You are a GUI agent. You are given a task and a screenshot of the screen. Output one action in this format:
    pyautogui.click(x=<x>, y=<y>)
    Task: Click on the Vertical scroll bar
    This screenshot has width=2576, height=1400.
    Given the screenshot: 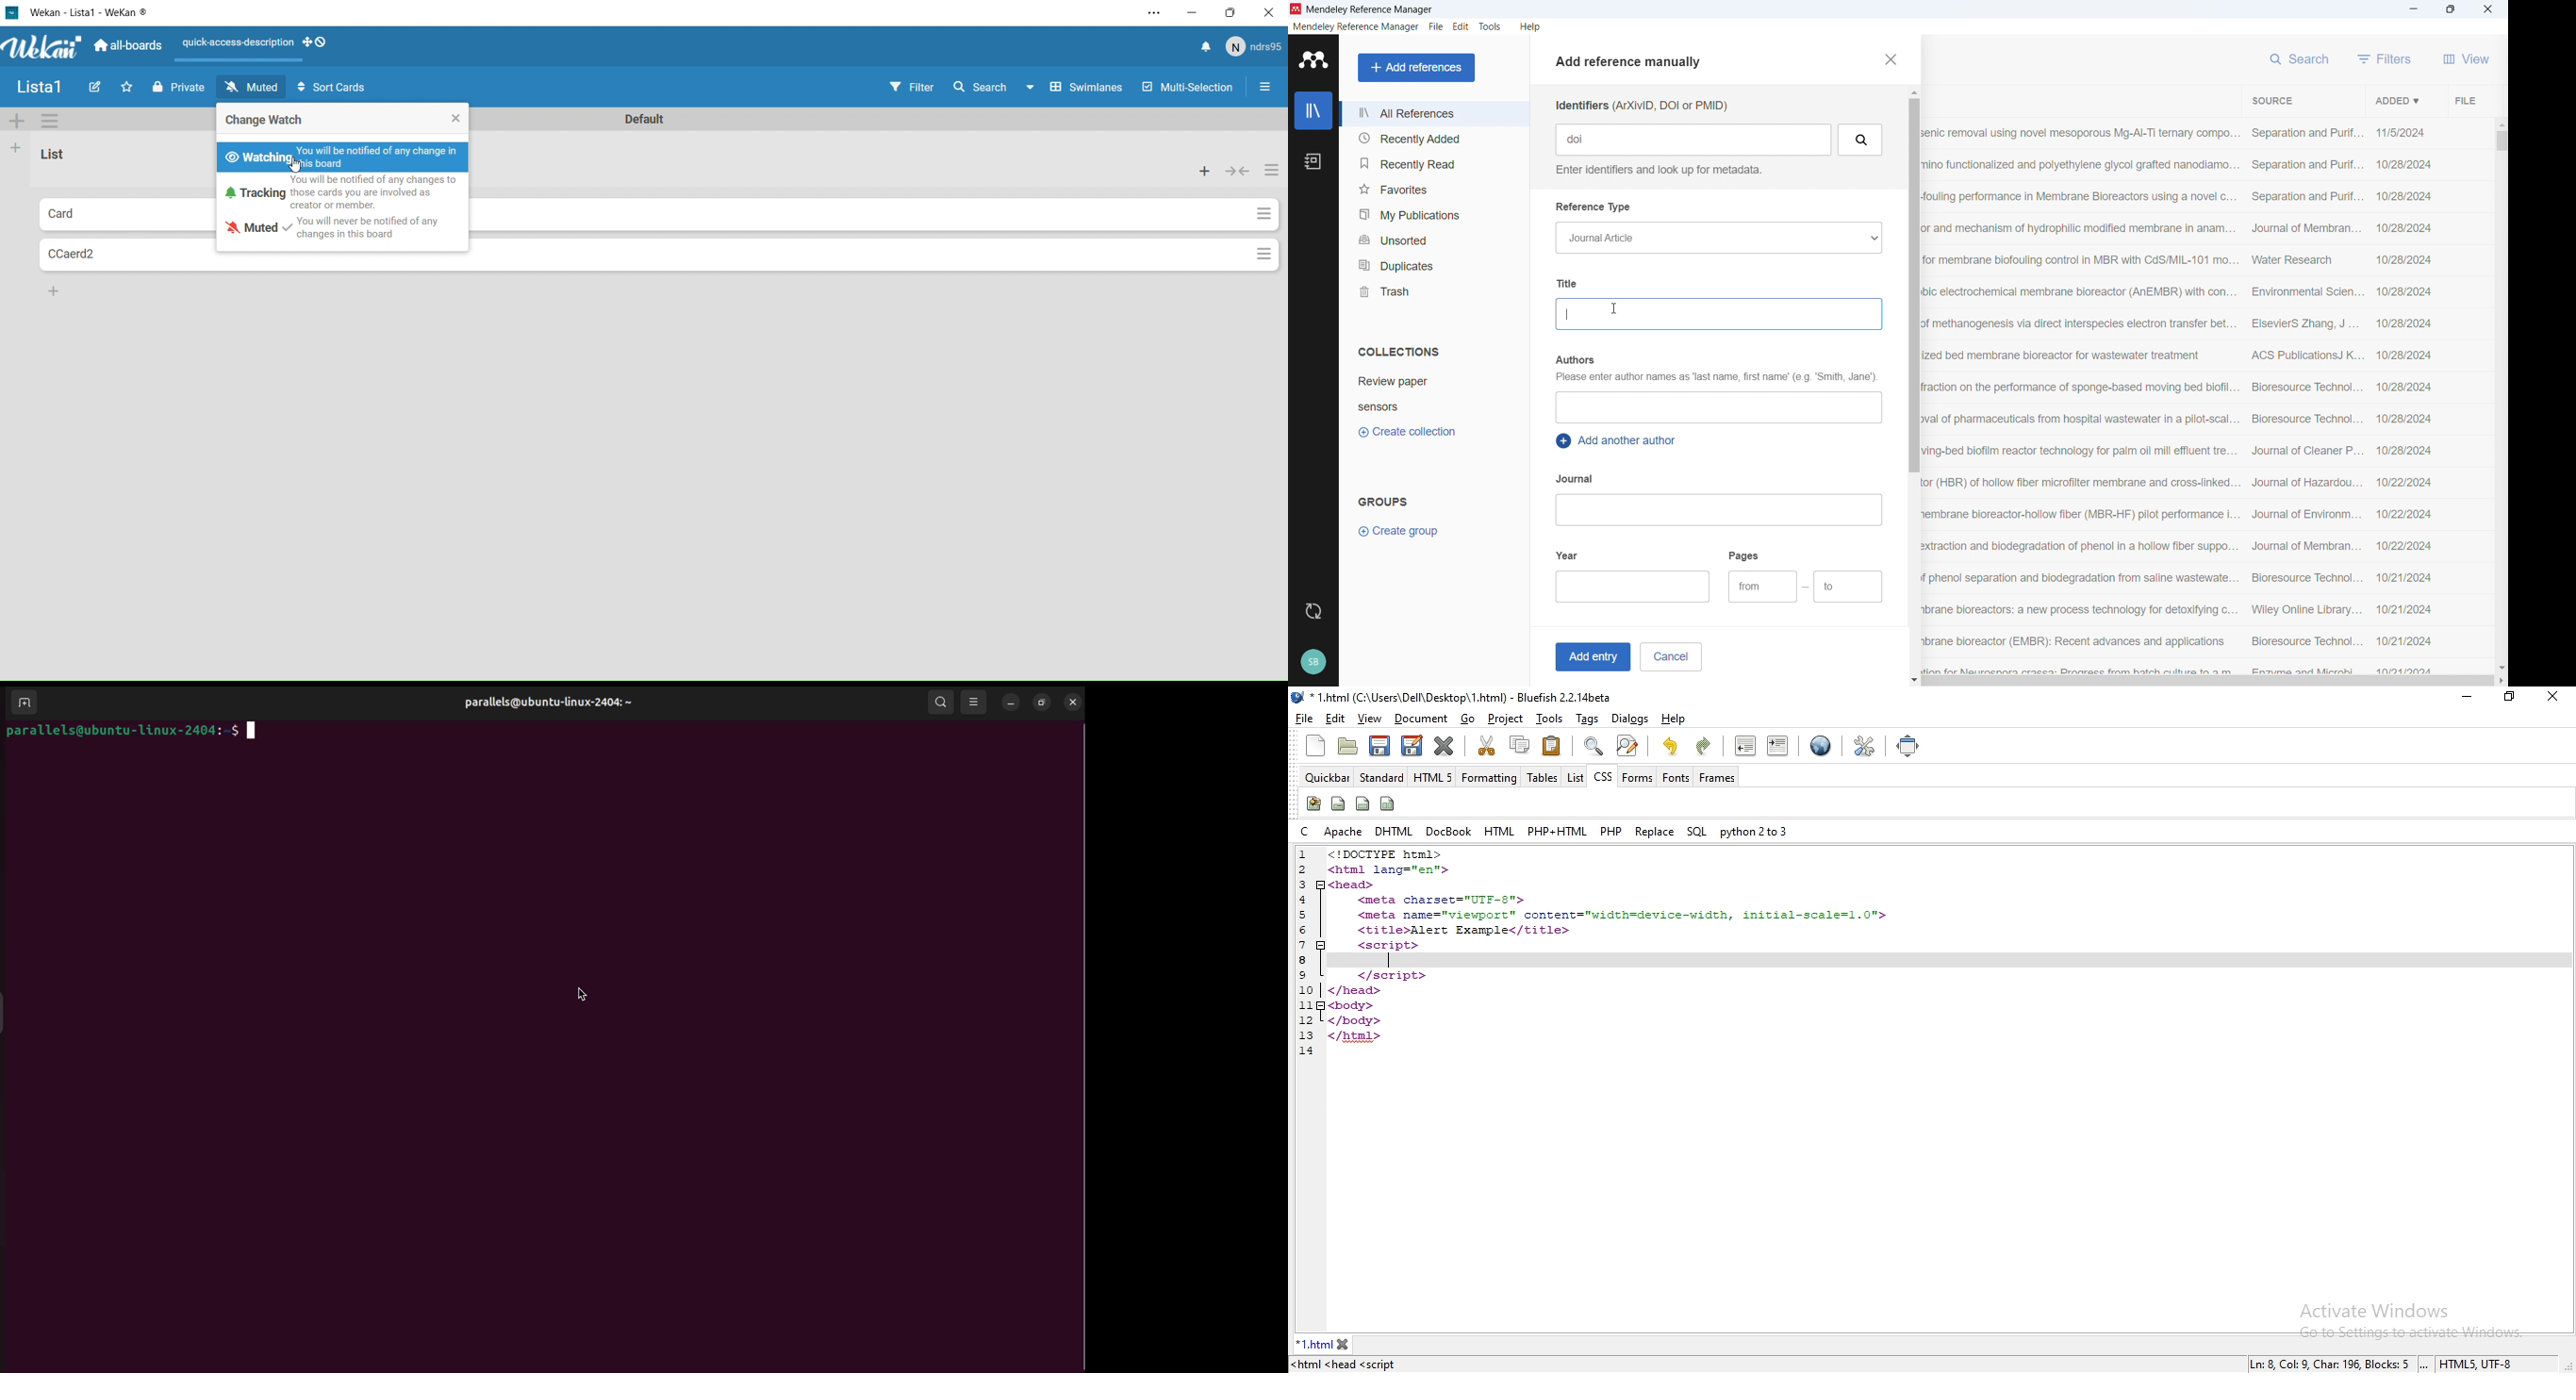 What is the action you would take?
    pyautogui.click(x=1912, y=285)
    